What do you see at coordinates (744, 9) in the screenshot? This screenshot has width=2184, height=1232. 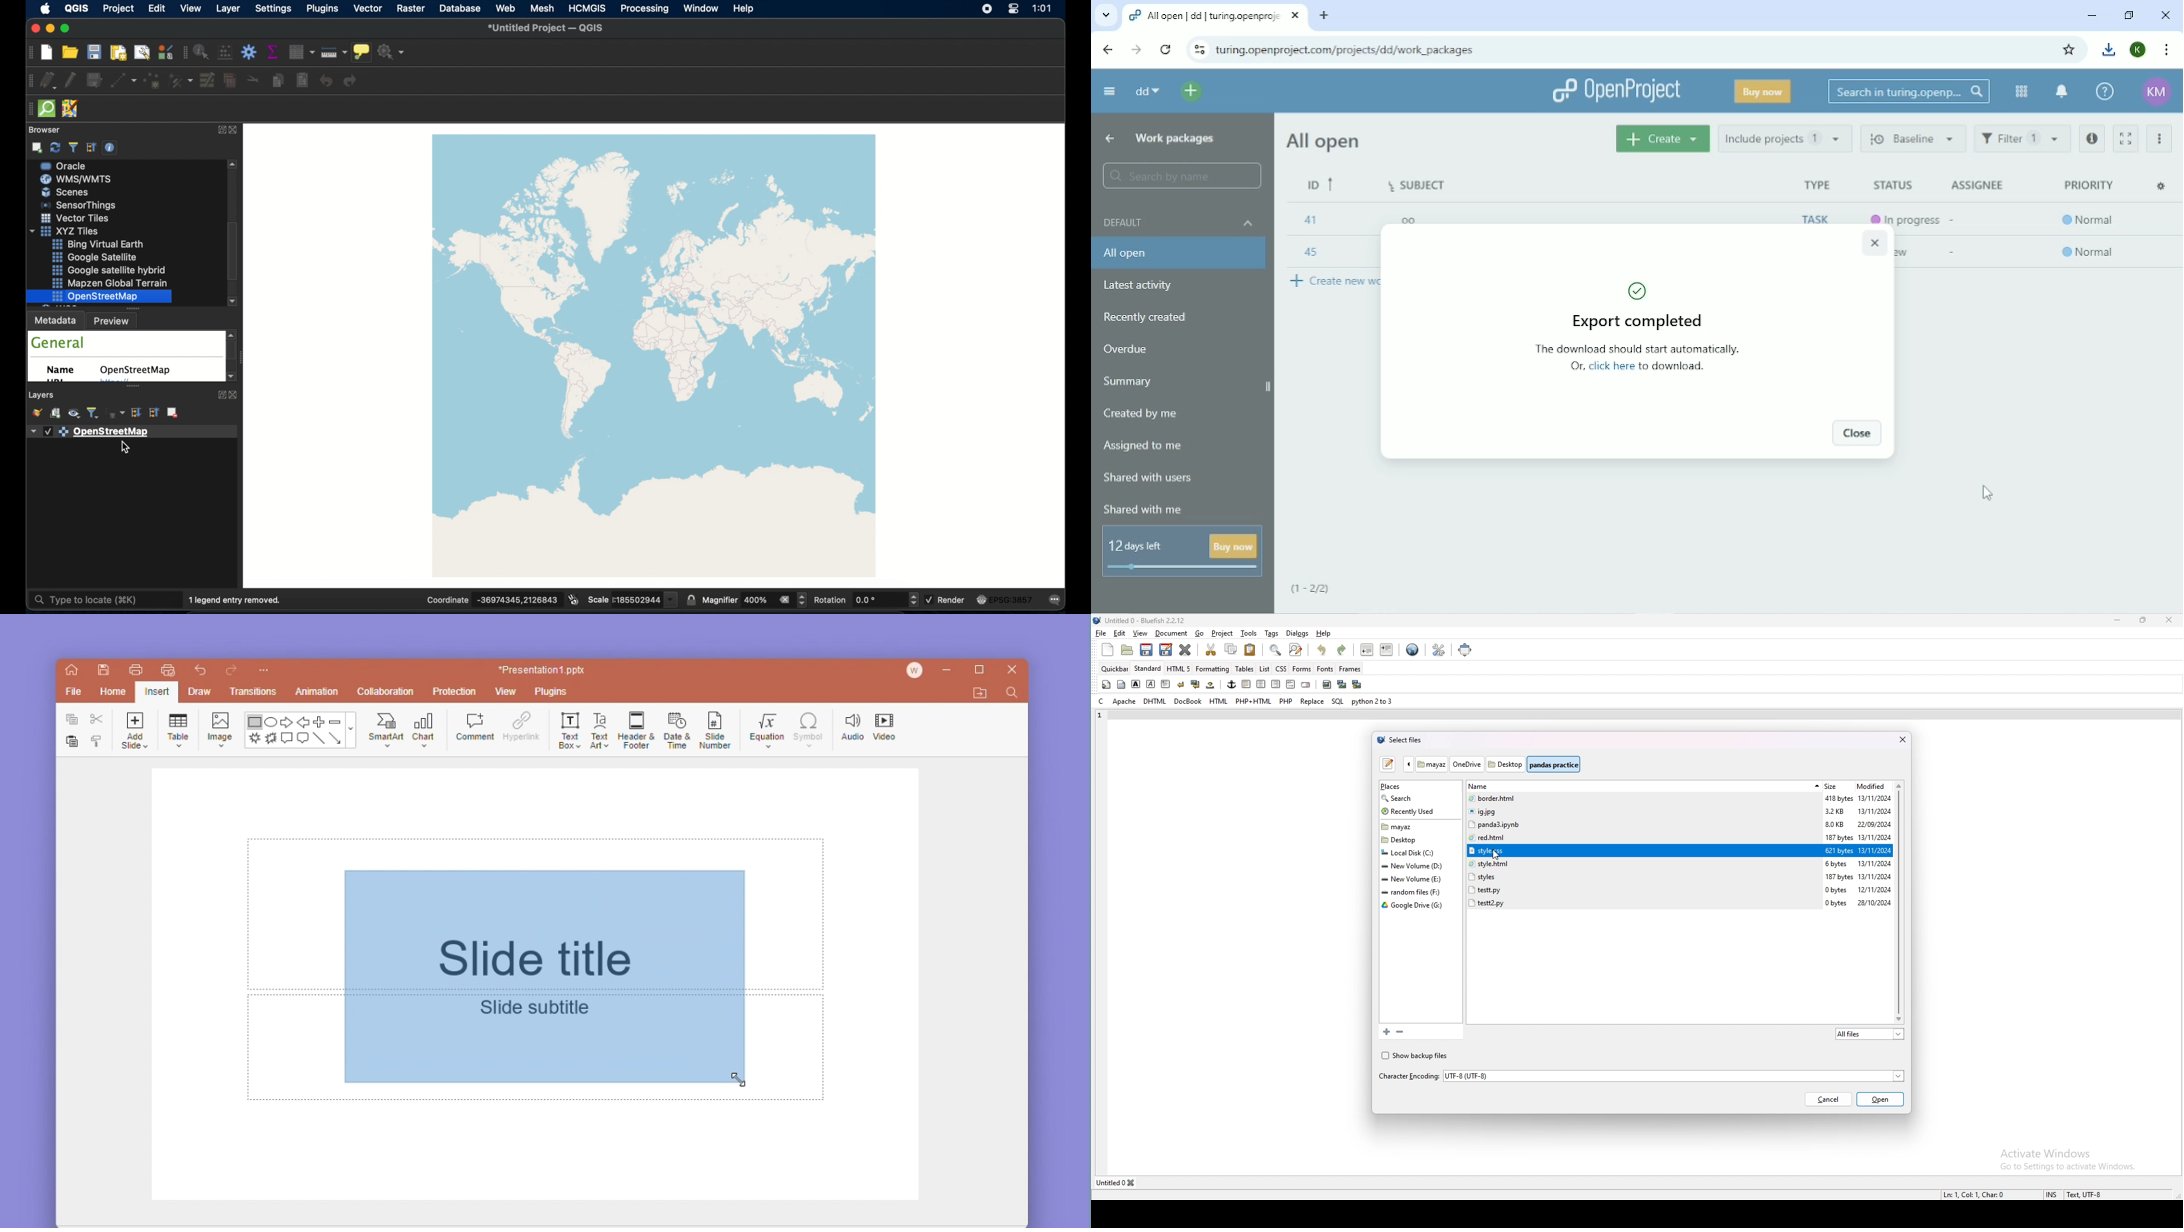 I see `help` at bounding box center [744, 9].